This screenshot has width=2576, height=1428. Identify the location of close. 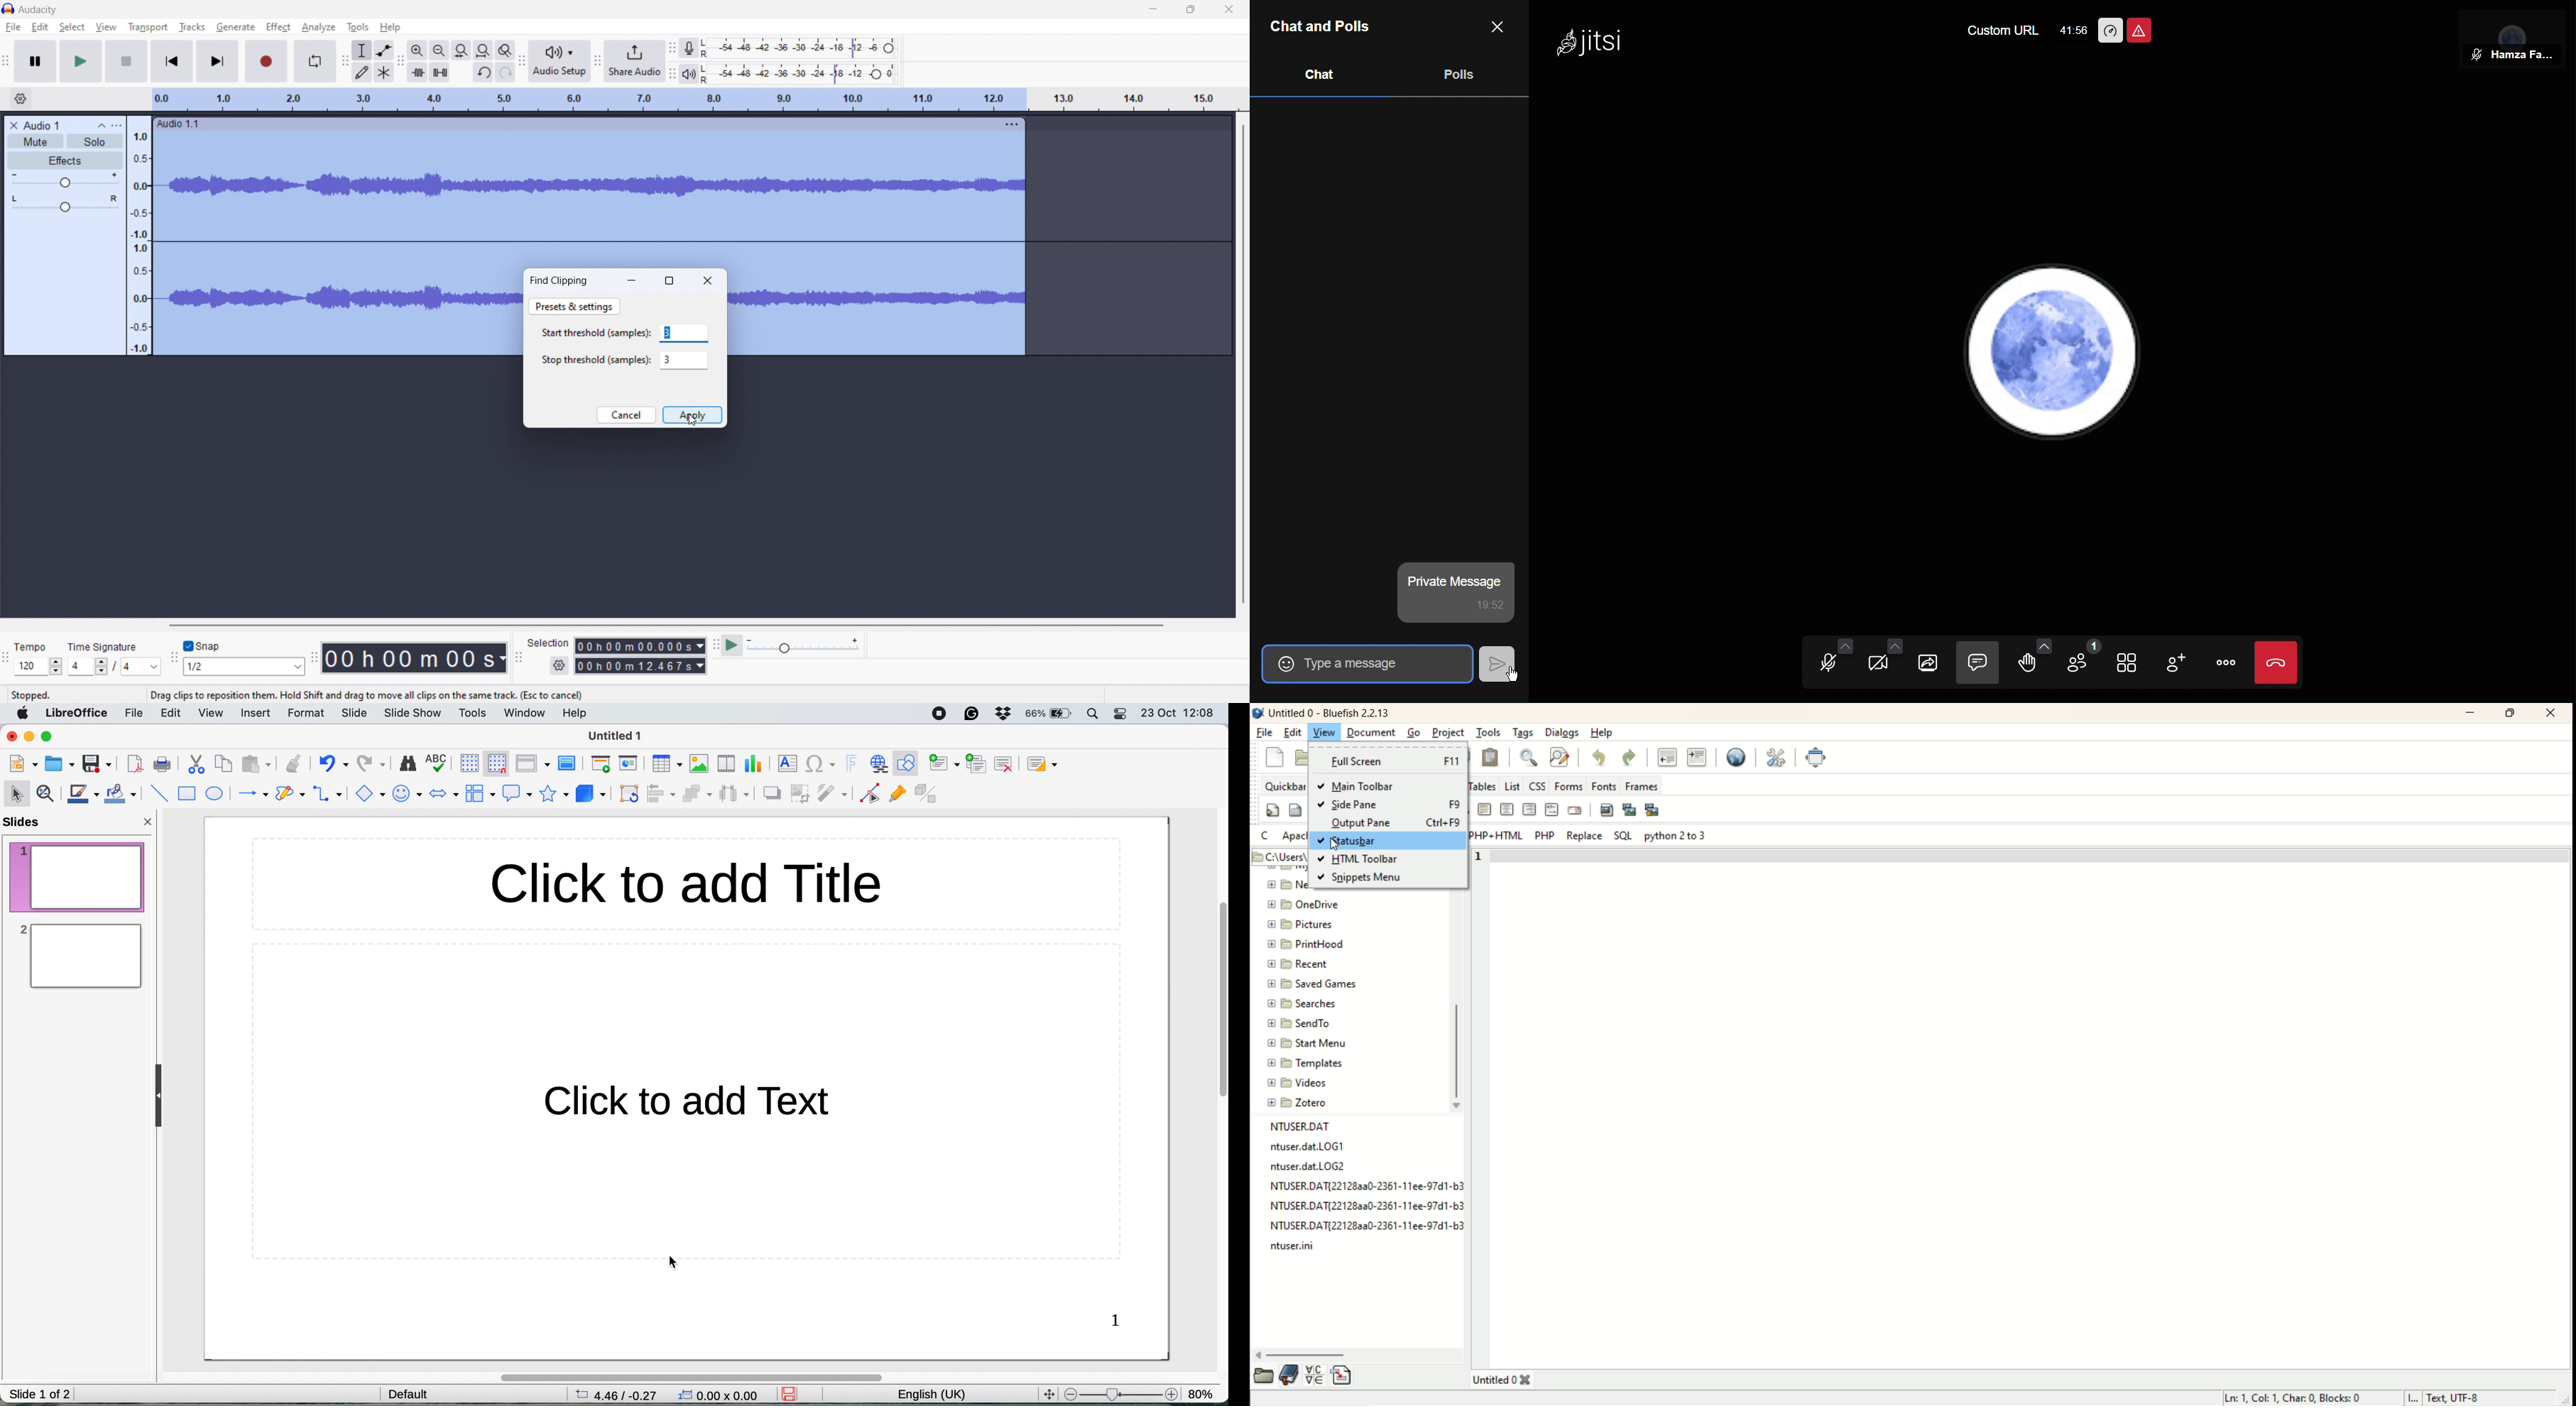
(149, 824).